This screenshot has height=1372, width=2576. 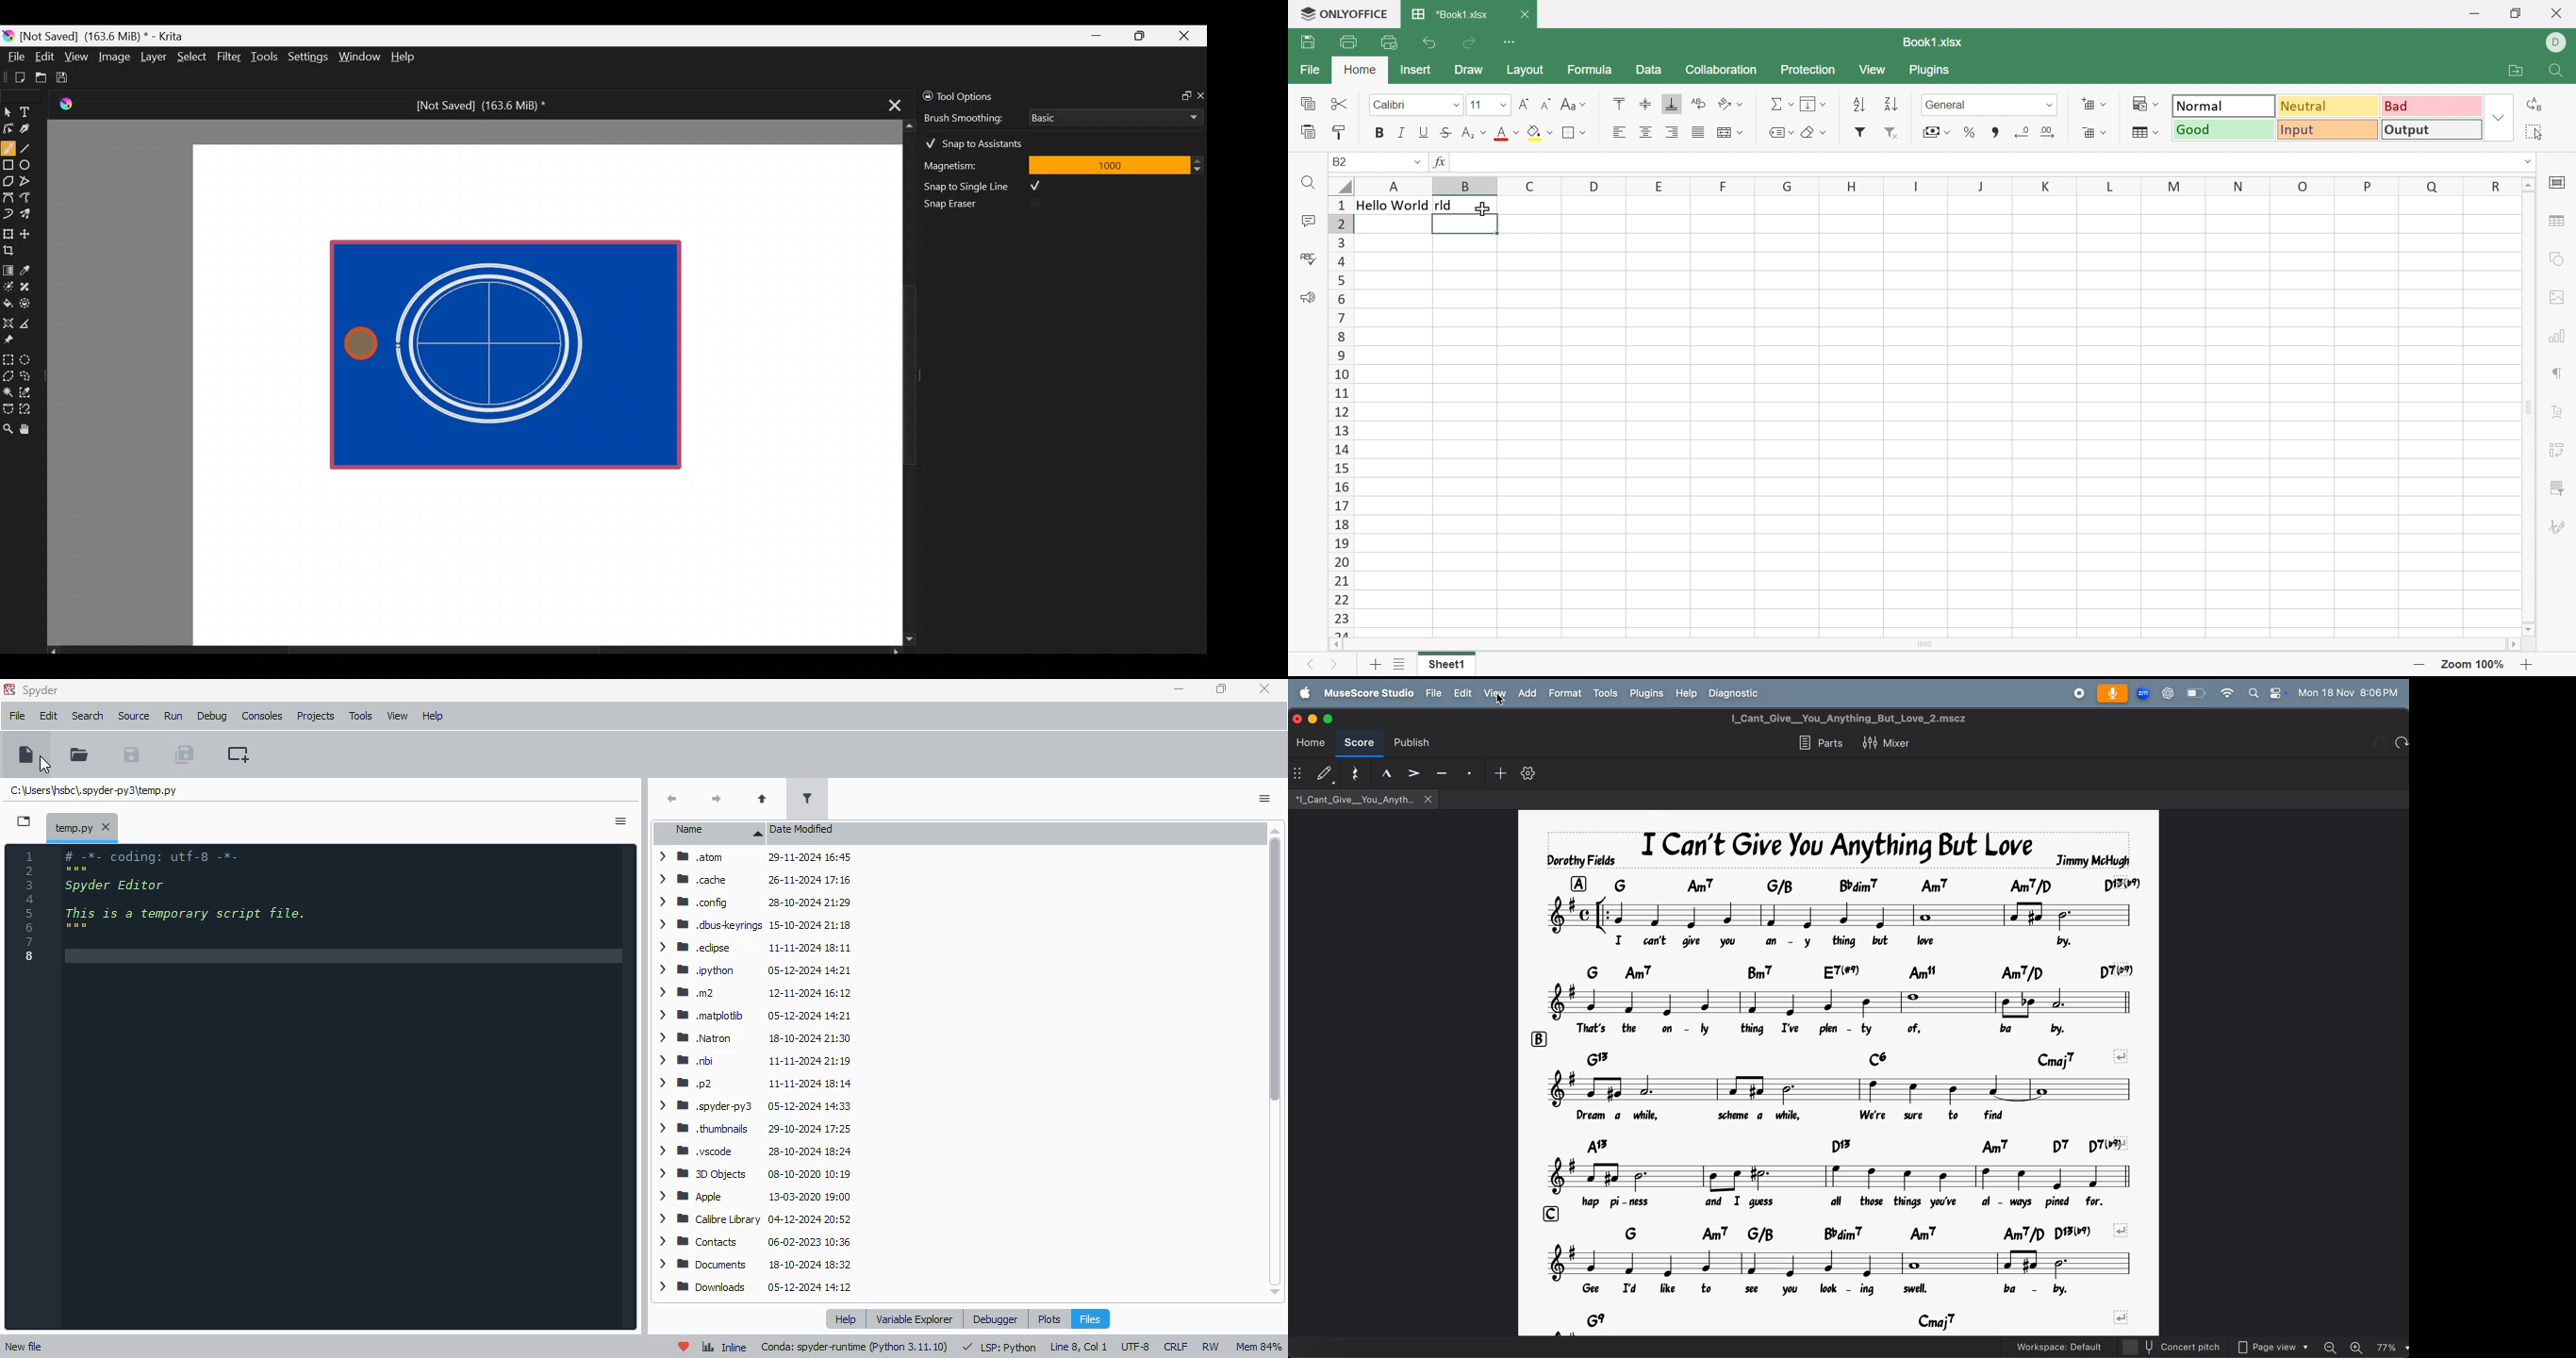 I want to click on Column names, so click(x=1931, y=185).